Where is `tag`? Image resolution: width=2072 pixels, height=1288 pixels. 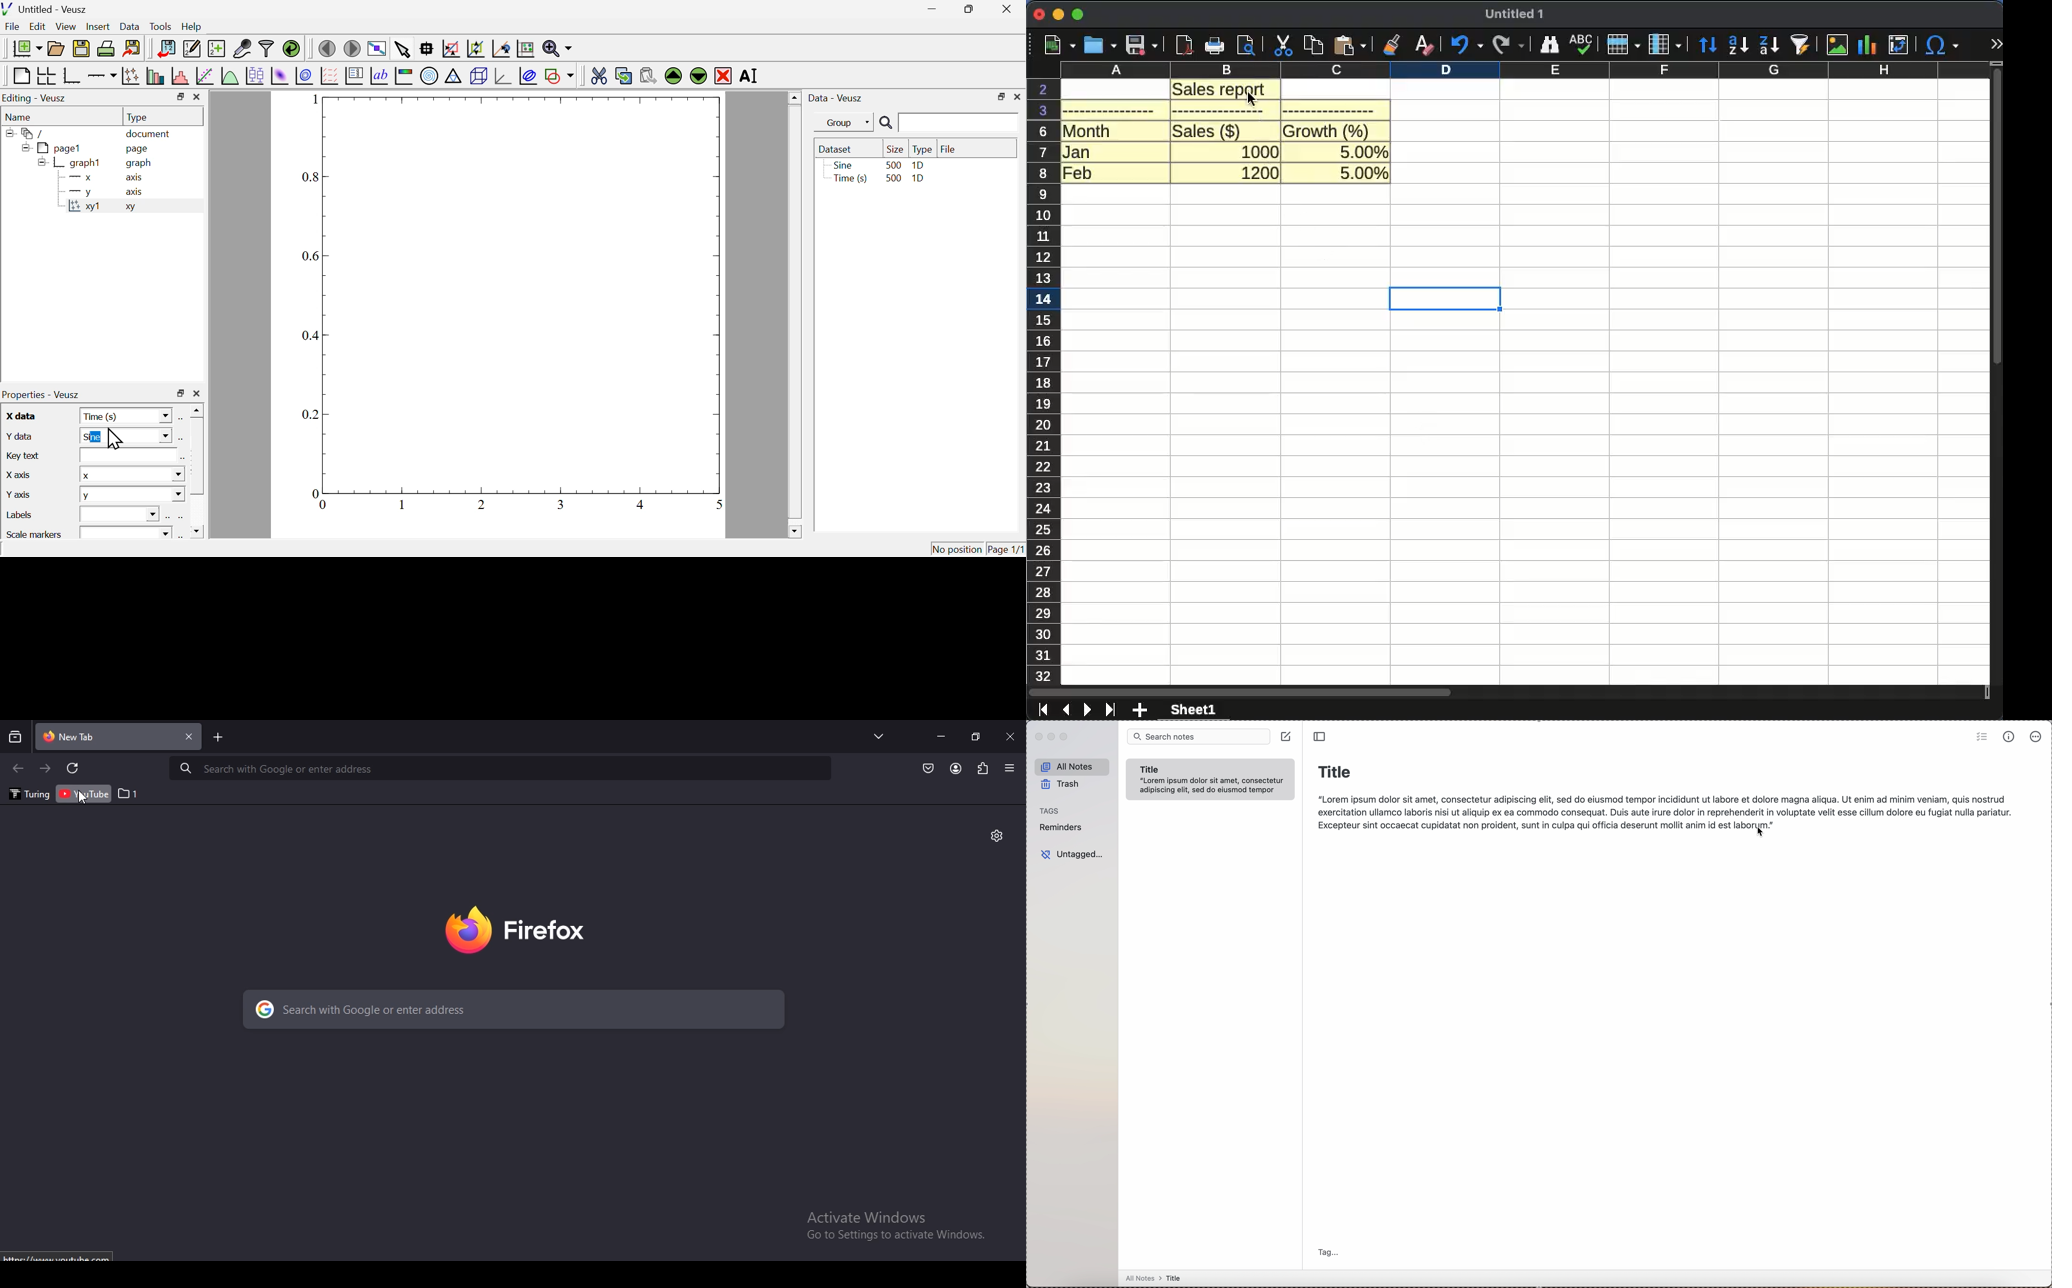
tag is located at coordinates (1330, 1252).